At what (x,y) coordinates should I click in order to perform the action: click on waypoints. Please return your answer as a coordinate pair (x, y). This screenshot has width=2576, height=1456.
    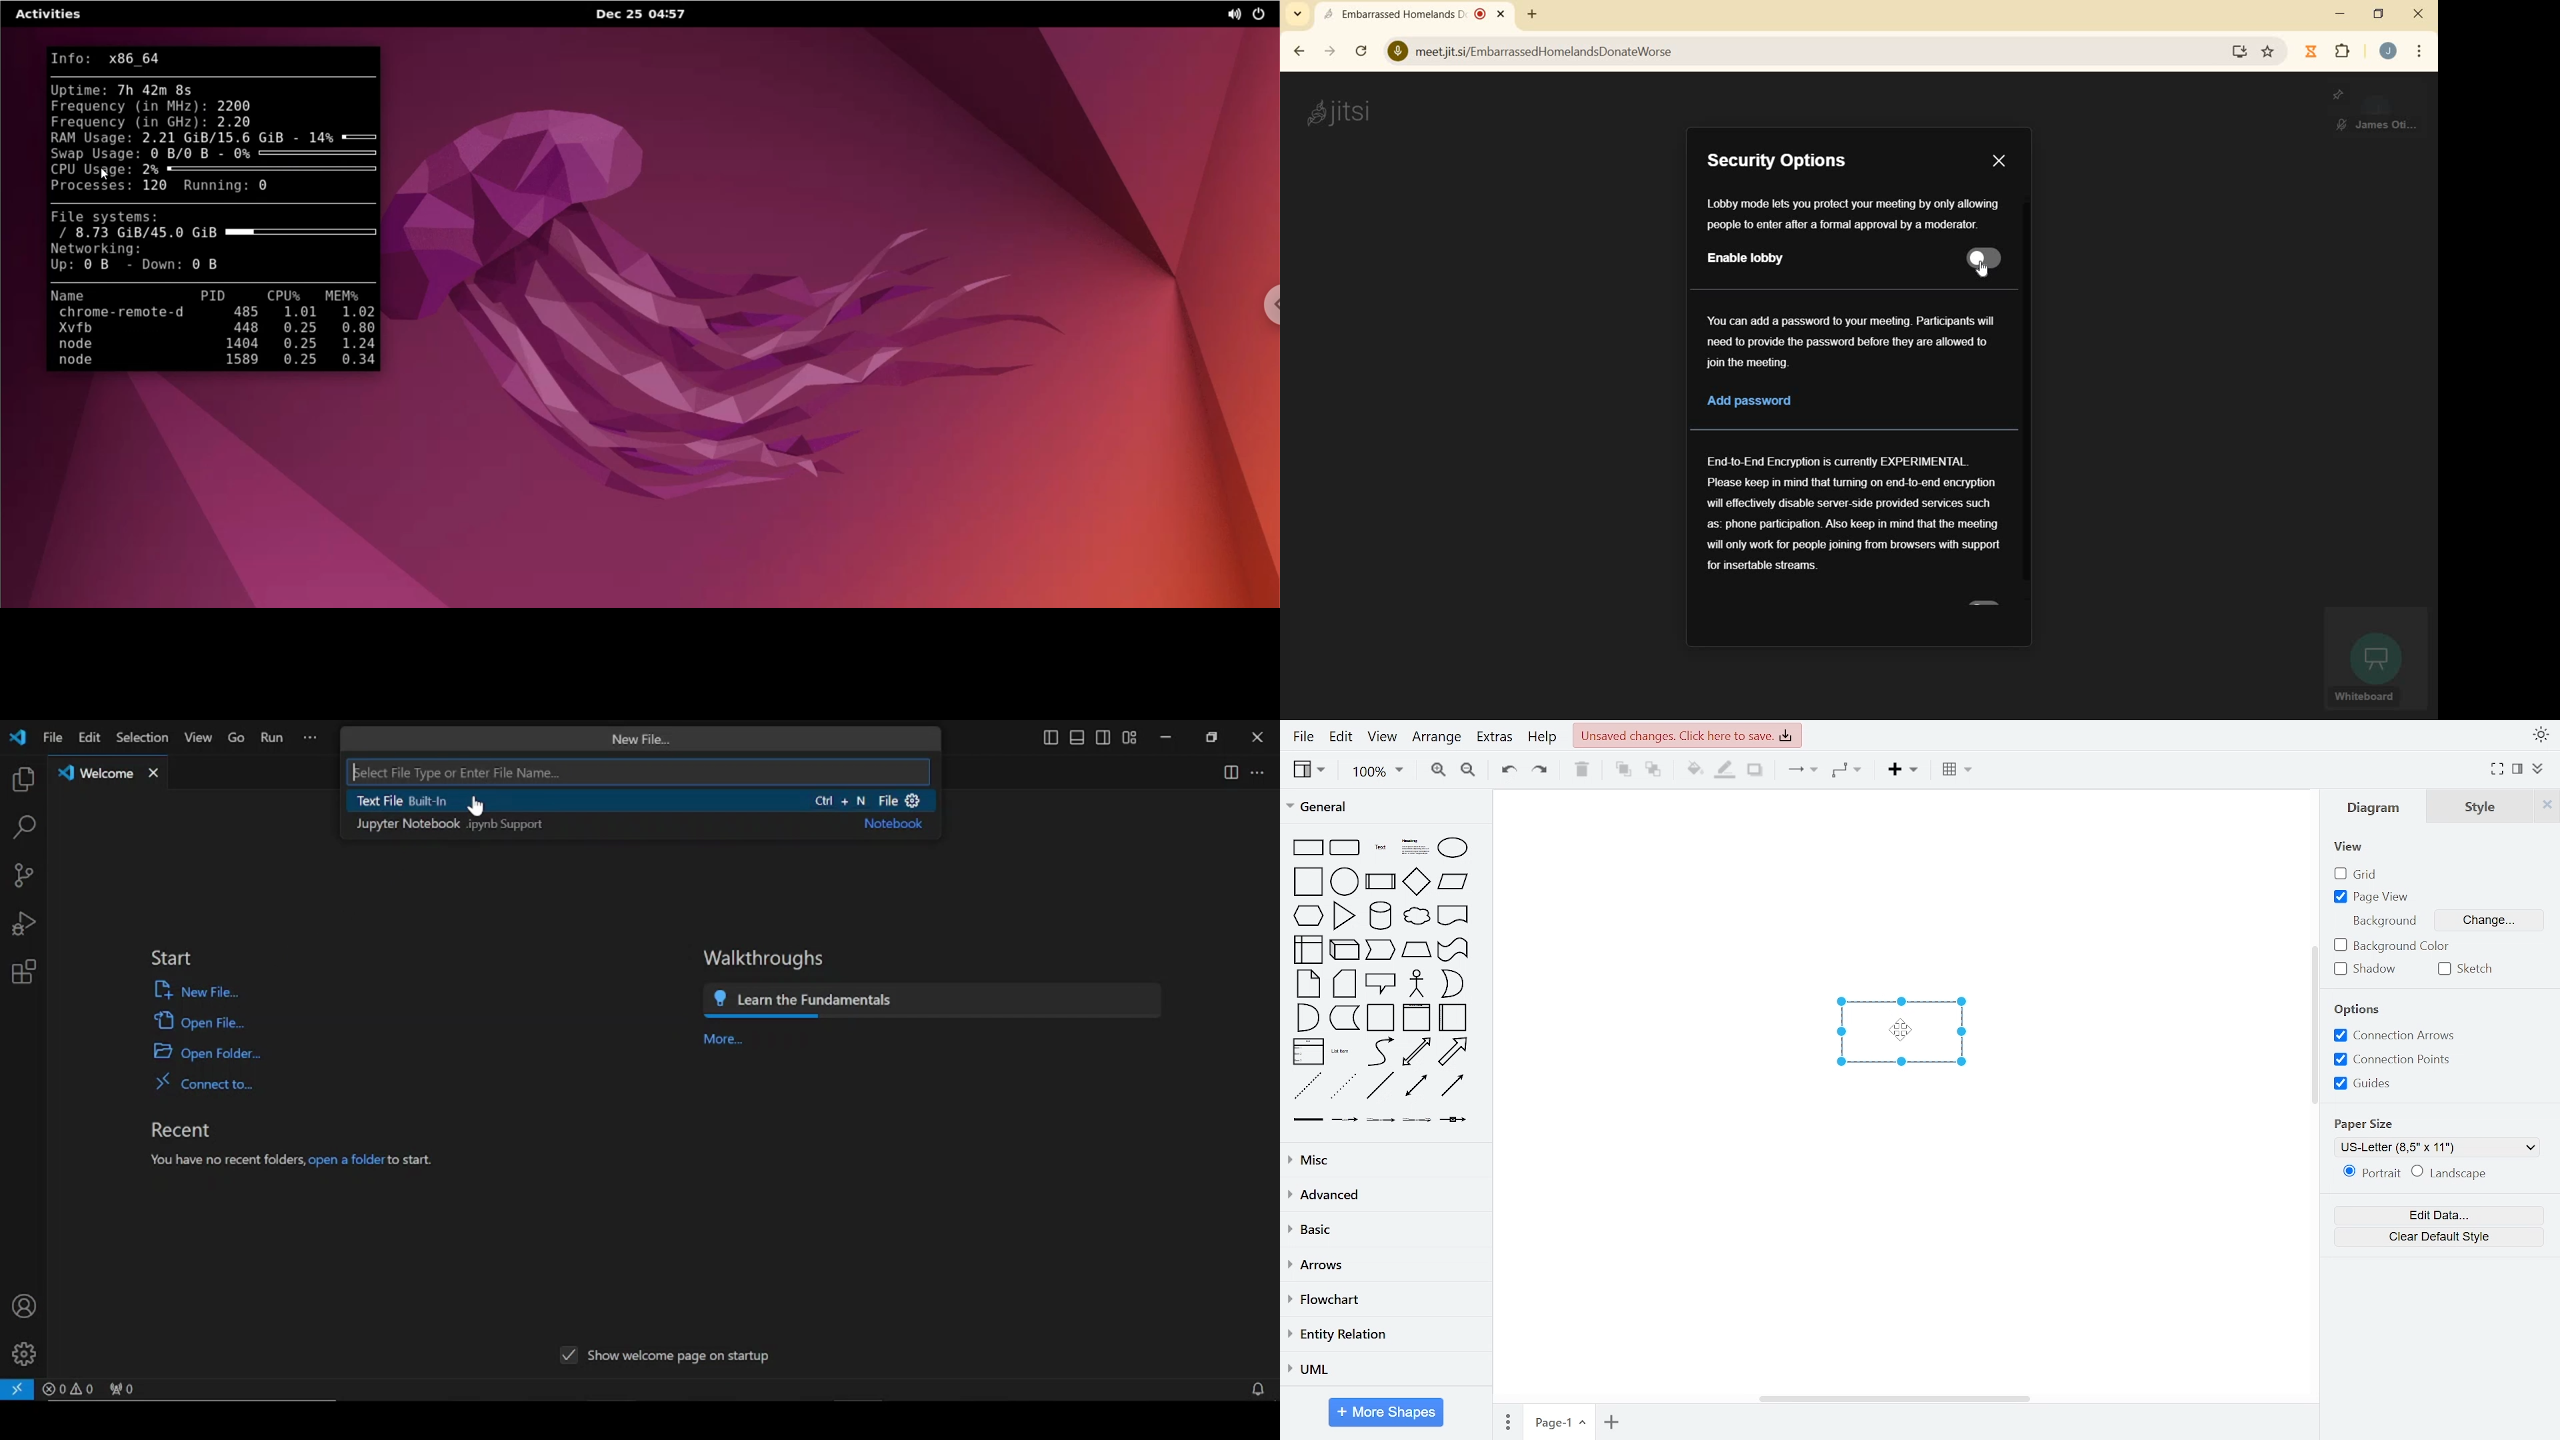
    Looking at the image, I should click on (1849, 772).